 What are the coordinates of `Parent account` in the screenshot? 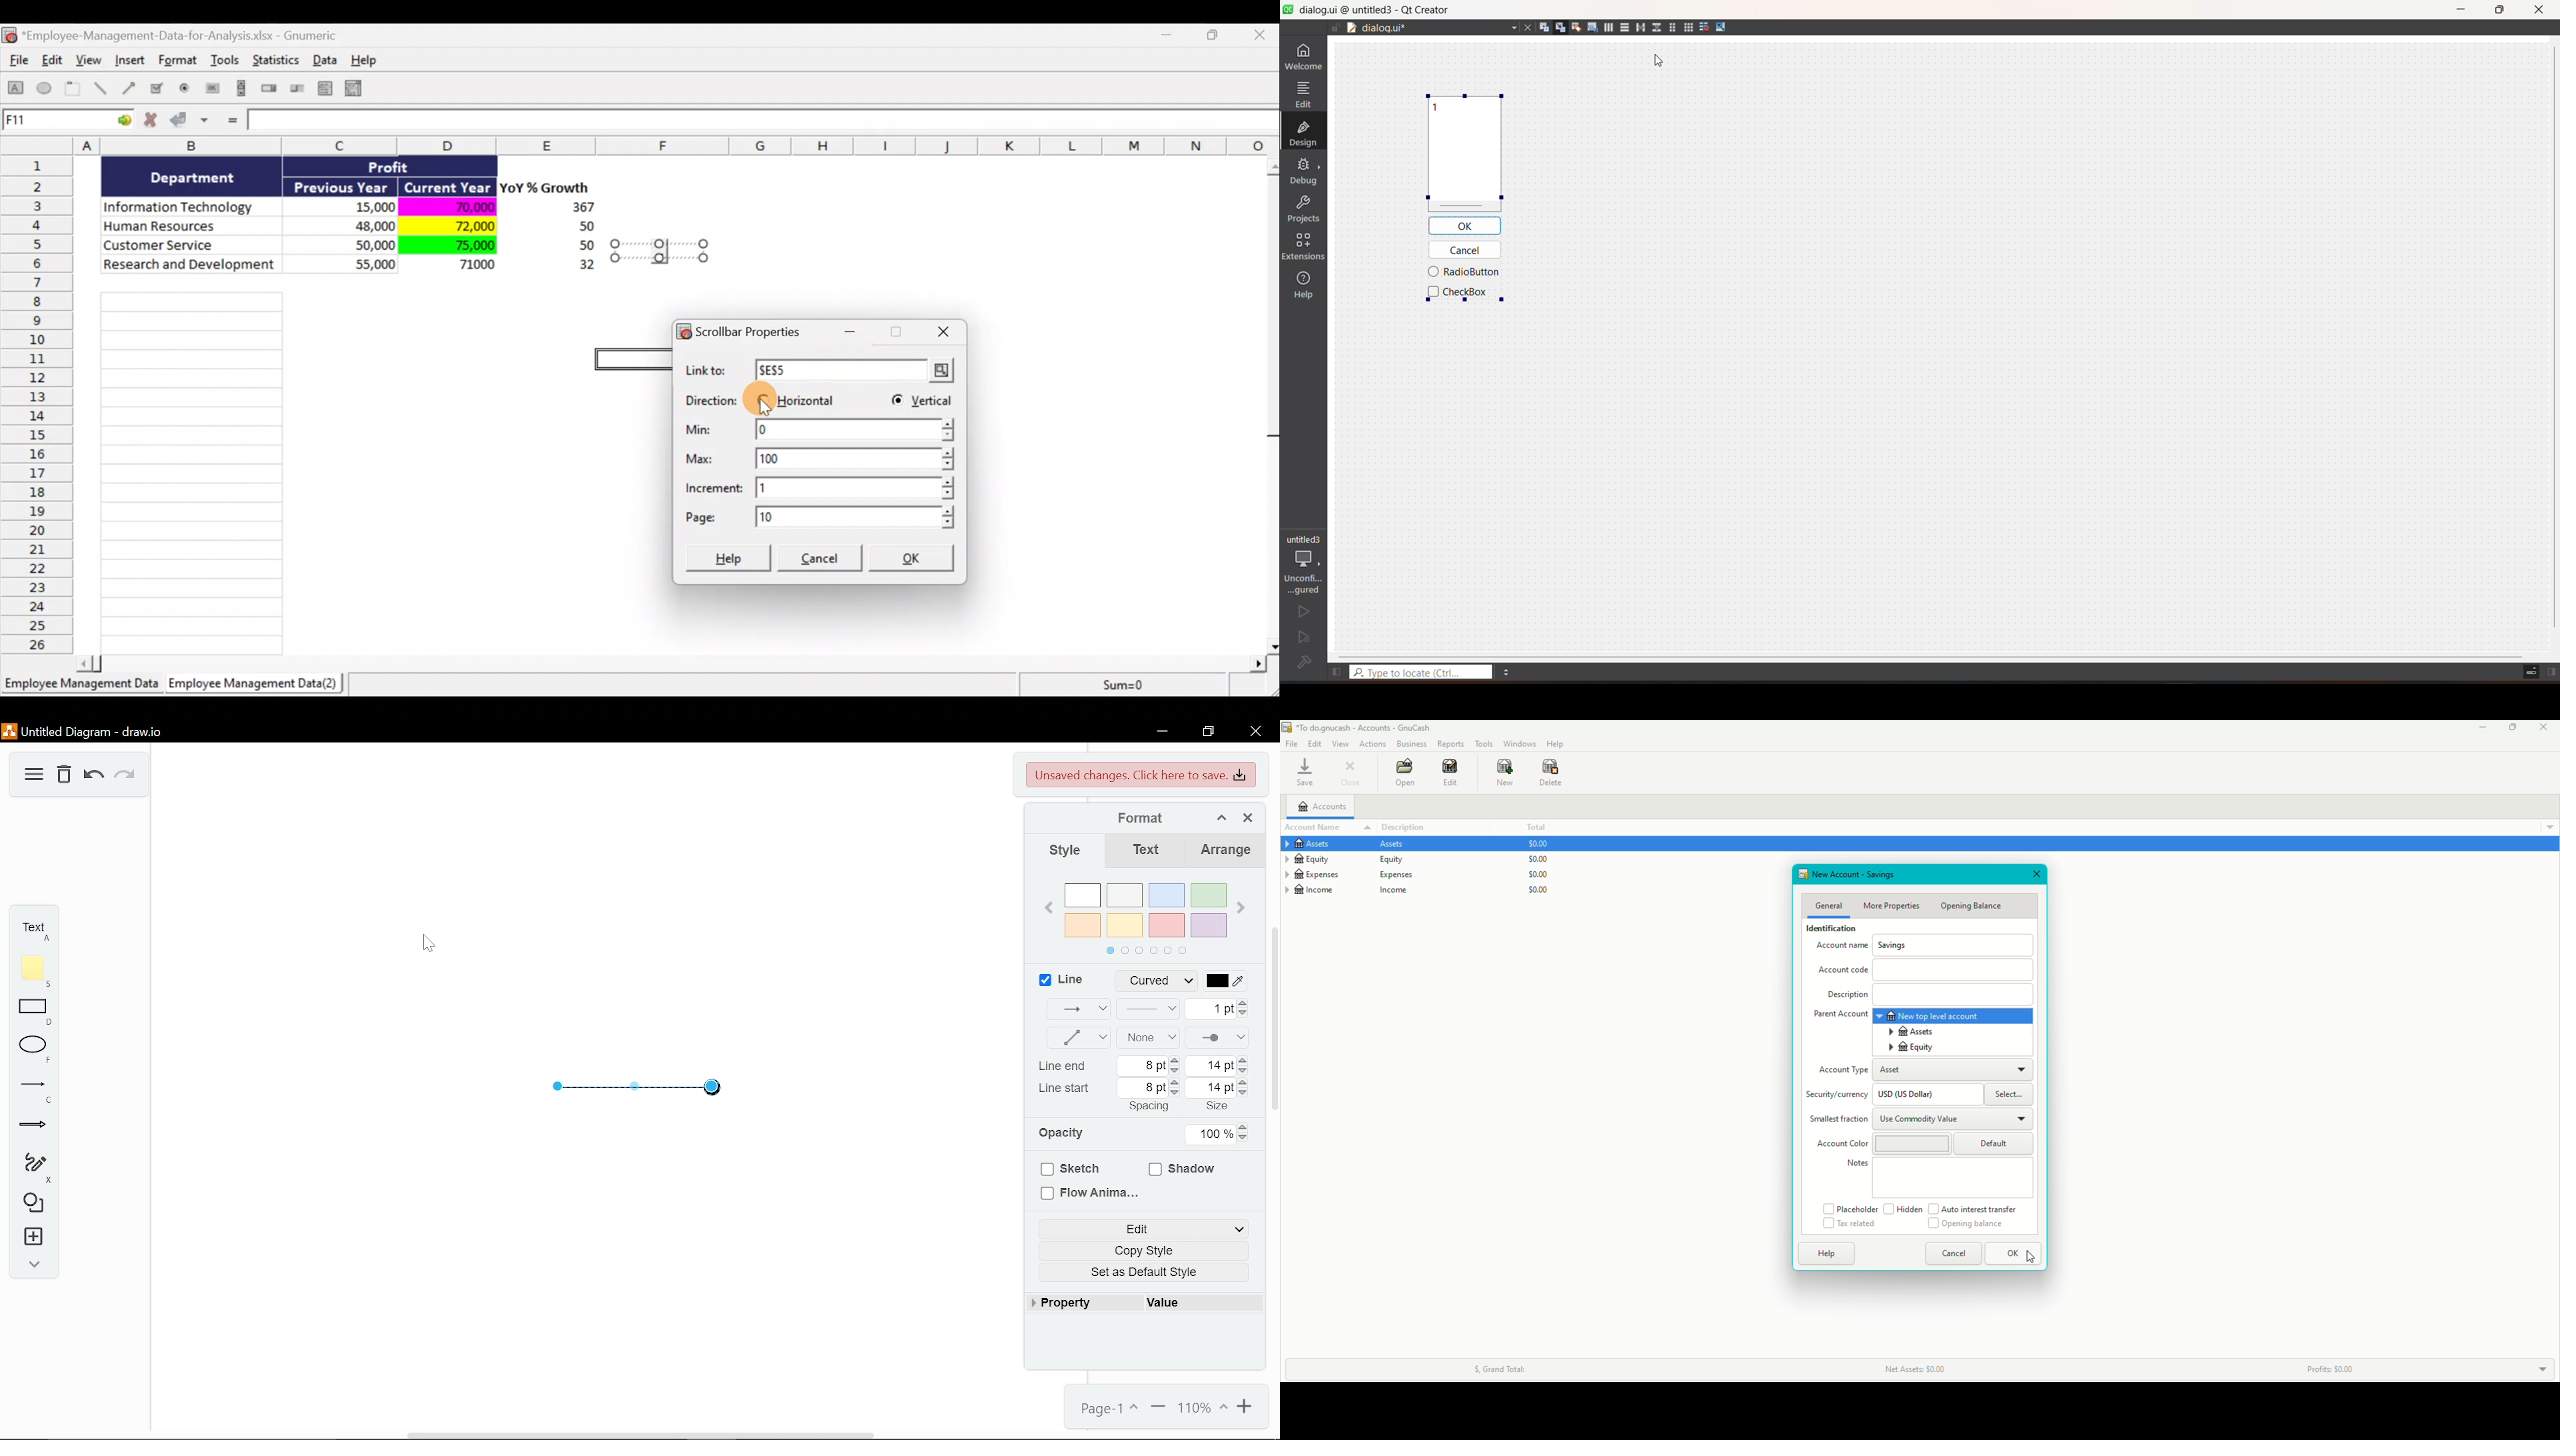 It's located at (1840, 1015).